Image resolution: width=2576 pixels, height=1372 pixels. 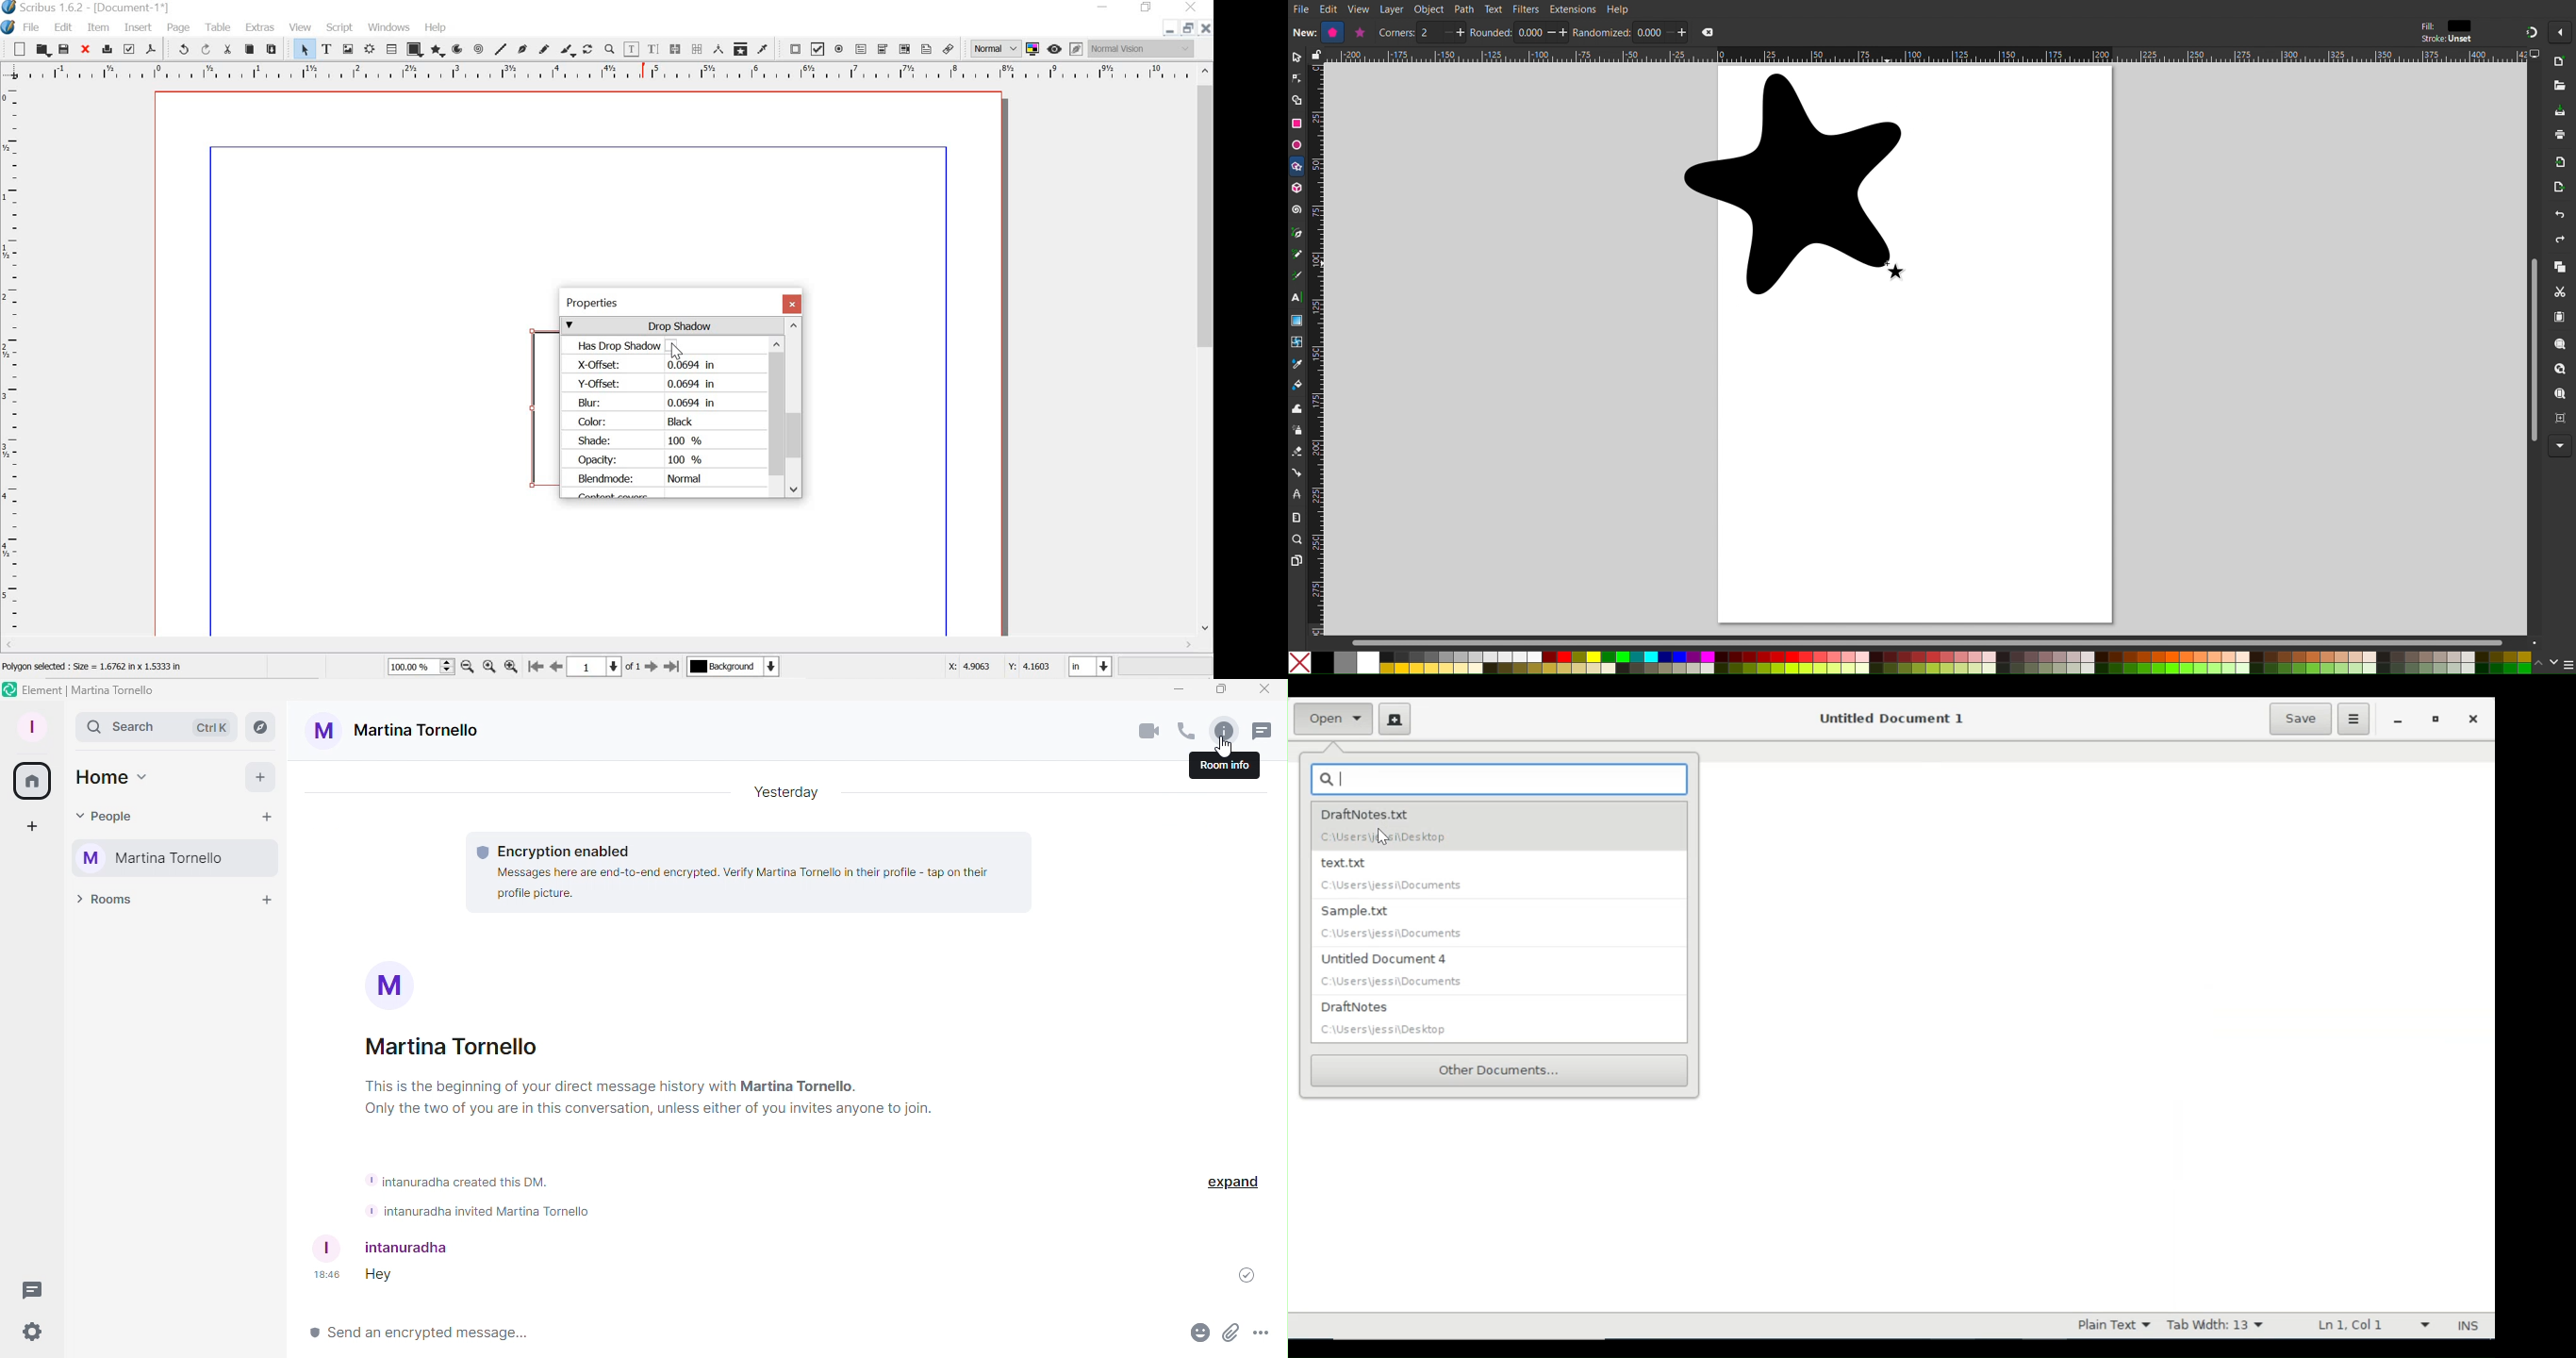 What do you see at coordinates (600, 71) in the screenshot?
I see `ruler` at bounding box center [600, 71].